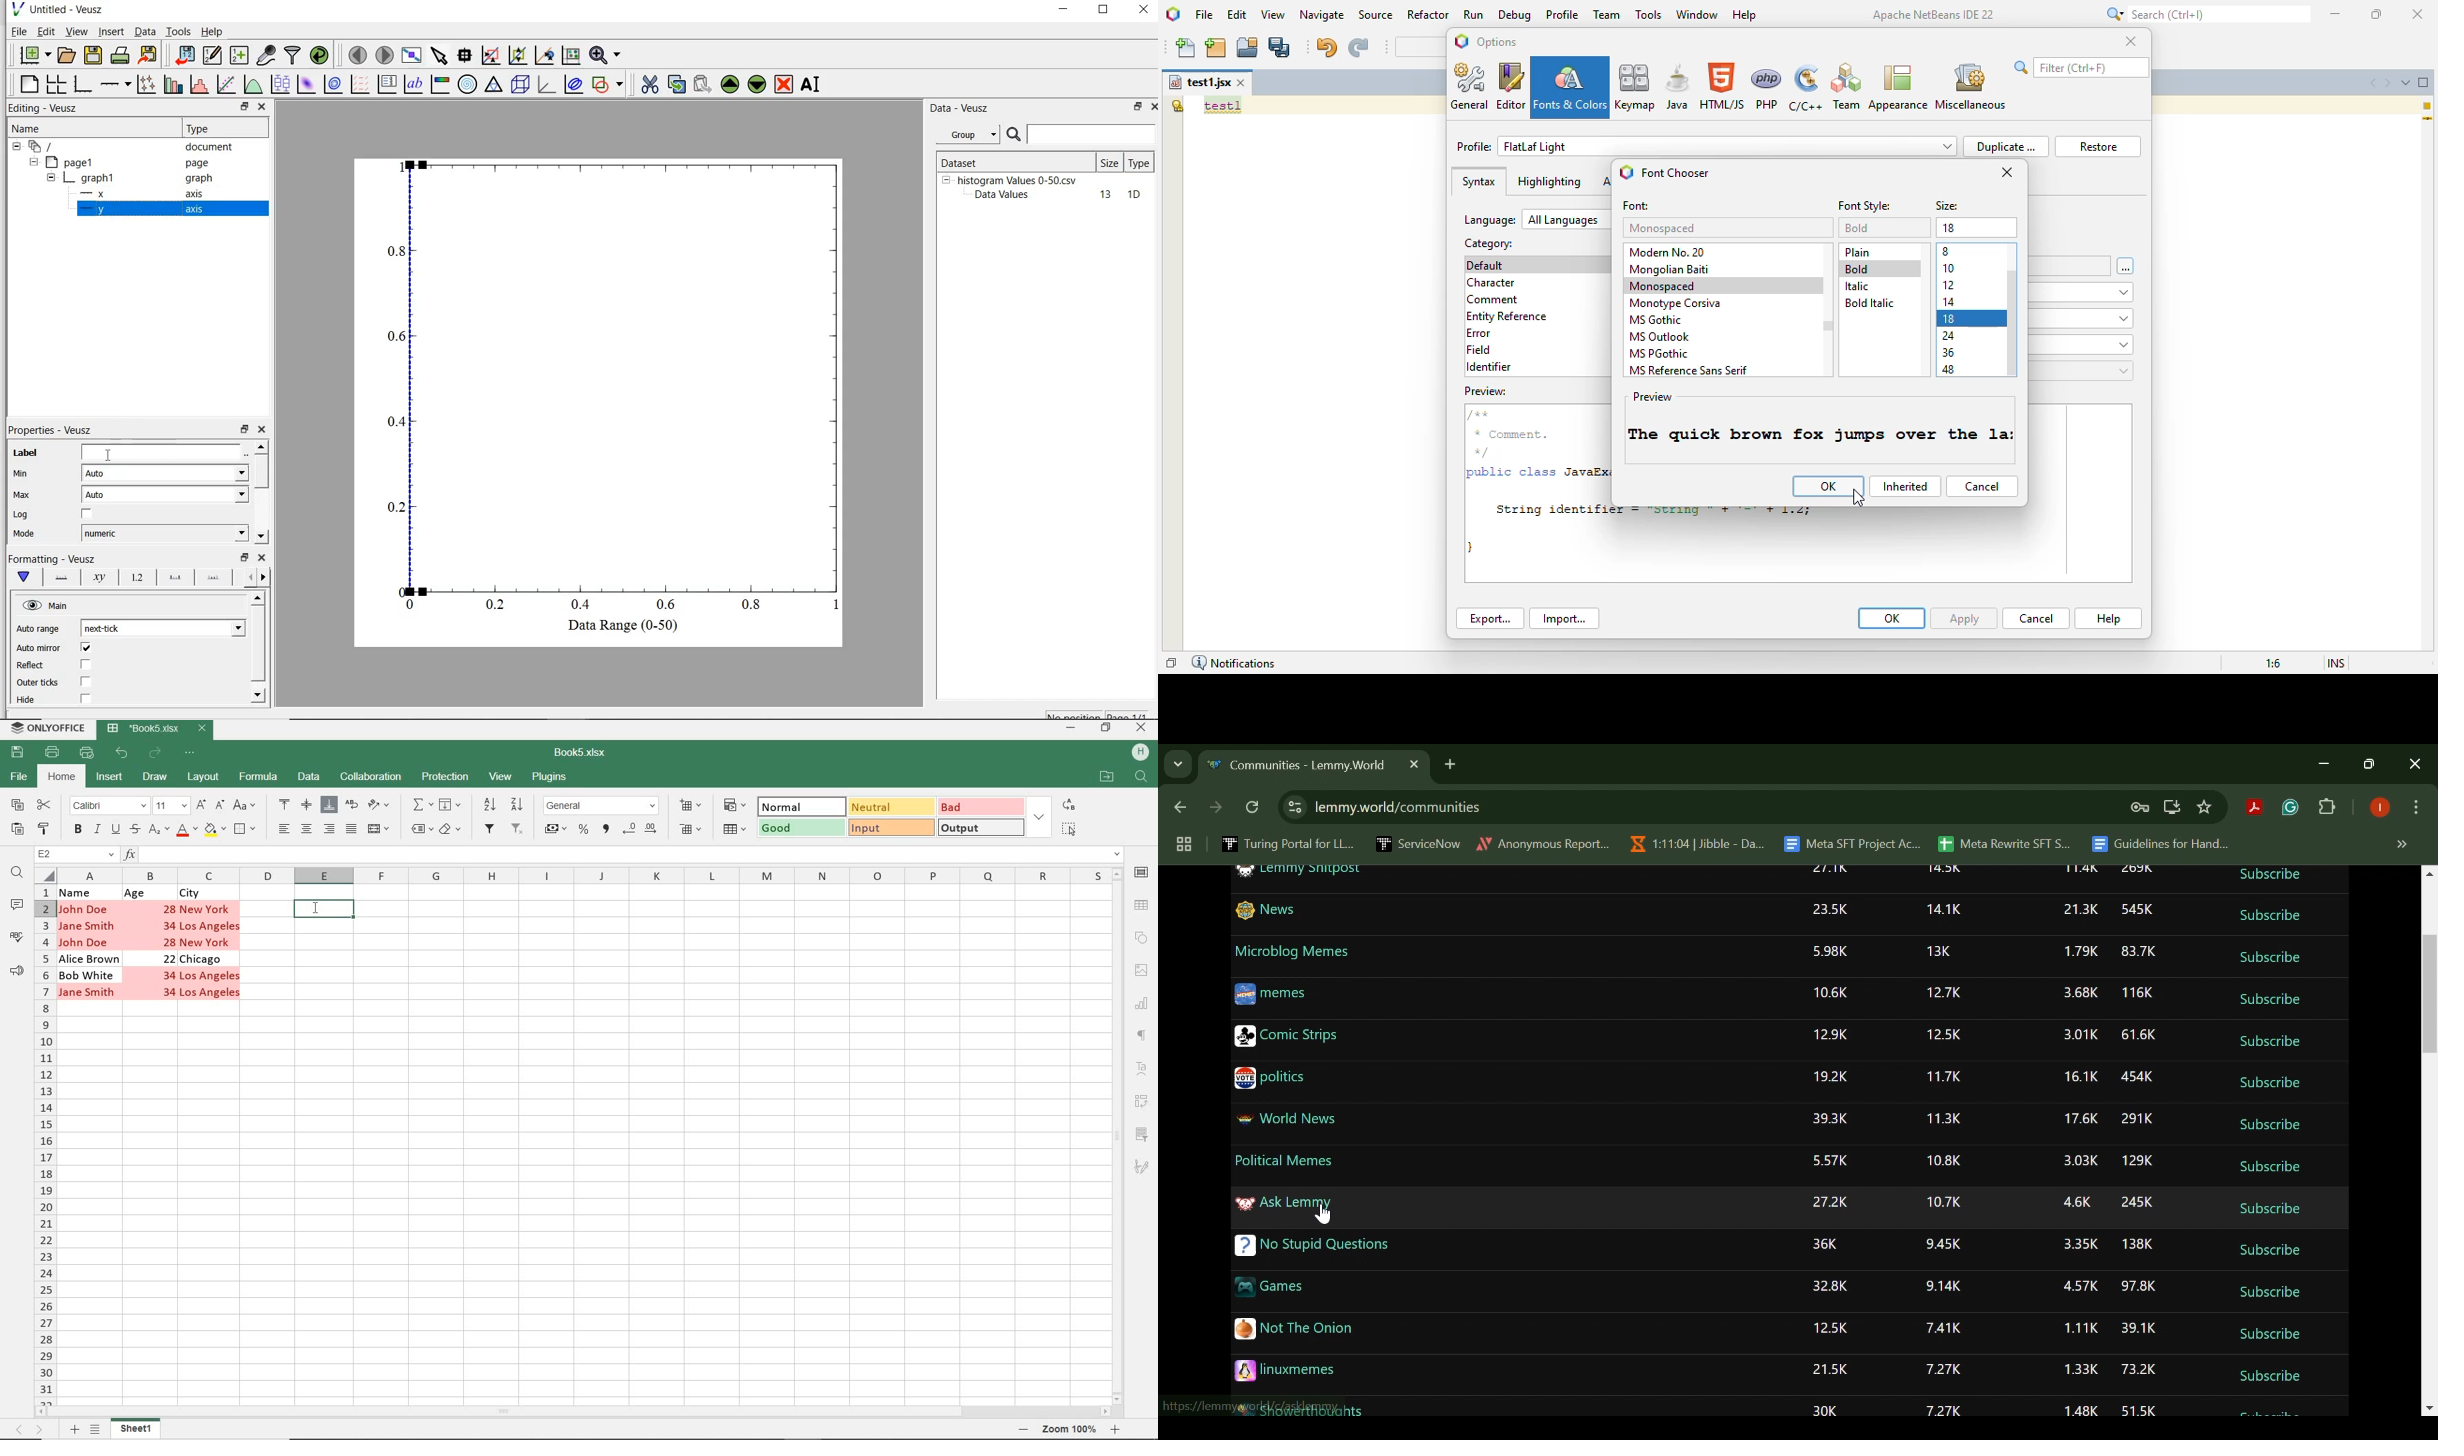 The width and height of the screenshot is (2464, 1456). What do you see at coordinates (145, 31) in the screenshot?
I see `Data` at bounding box center [145, 31].